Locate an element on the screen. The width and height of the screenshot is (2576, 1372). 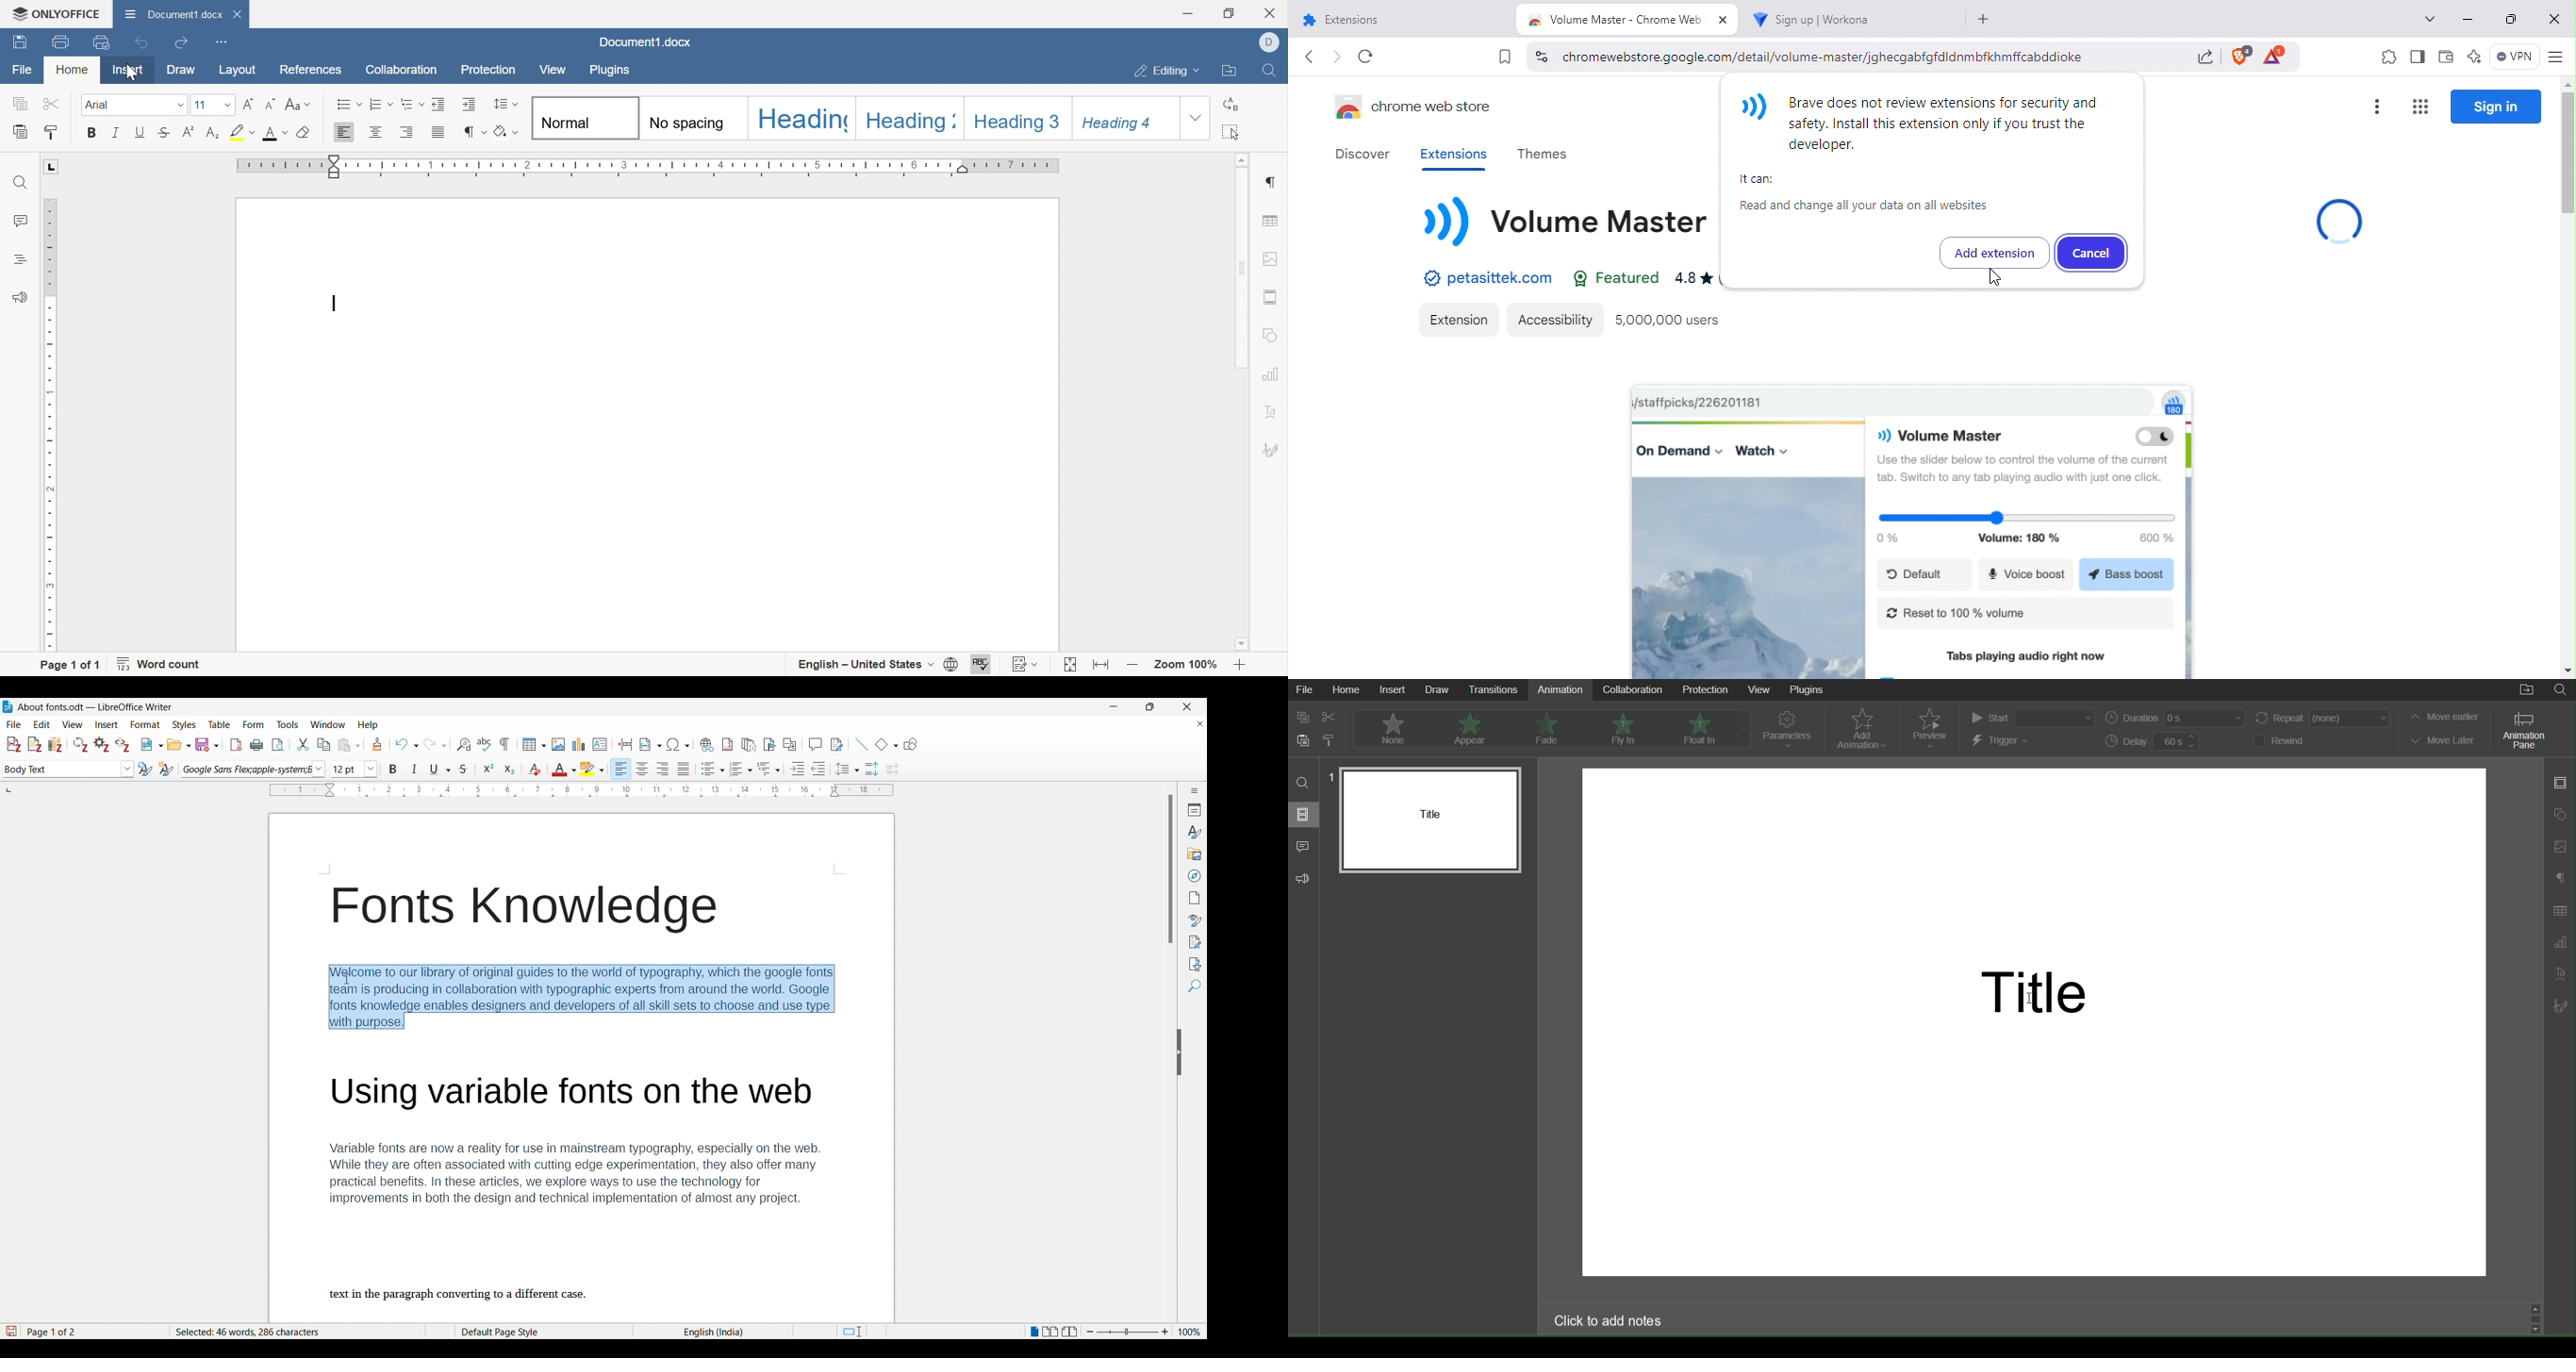
Float In is located at coordinates (1698, 729).